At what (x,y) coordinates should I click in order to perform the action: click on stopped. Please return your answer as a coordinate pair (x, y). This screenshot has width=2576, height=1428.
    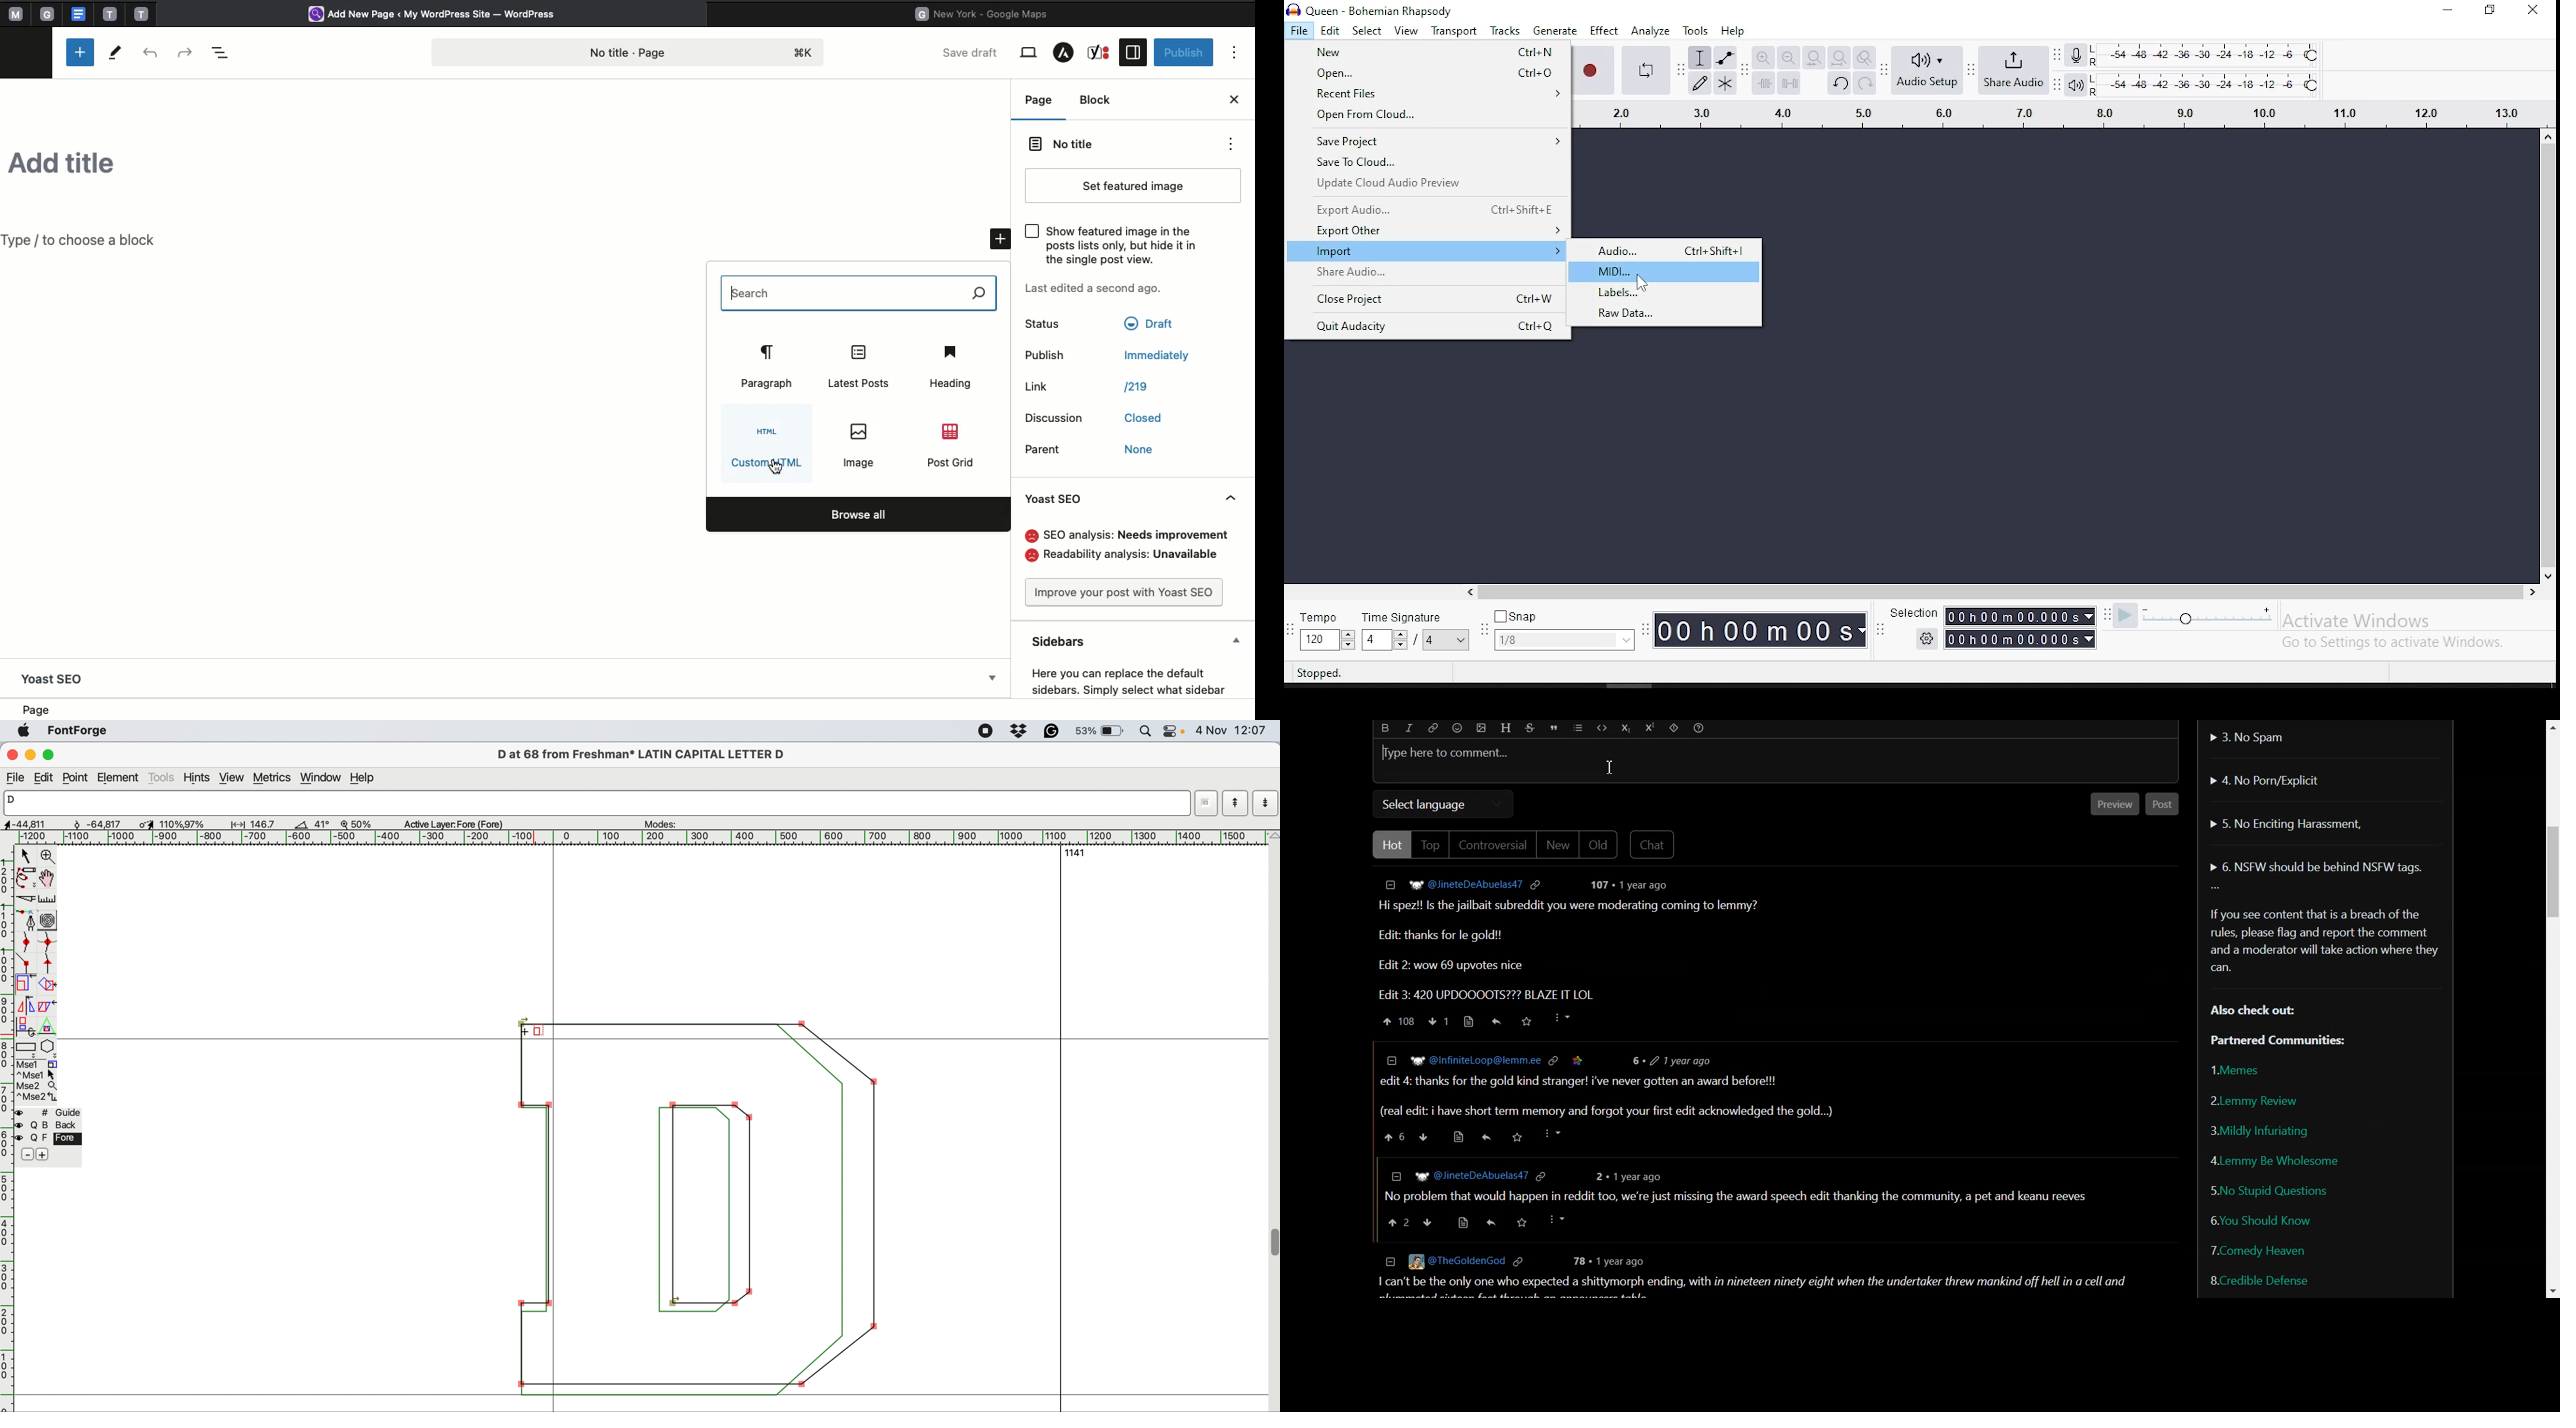
    Looking at the image, I should click on (1319, 673).